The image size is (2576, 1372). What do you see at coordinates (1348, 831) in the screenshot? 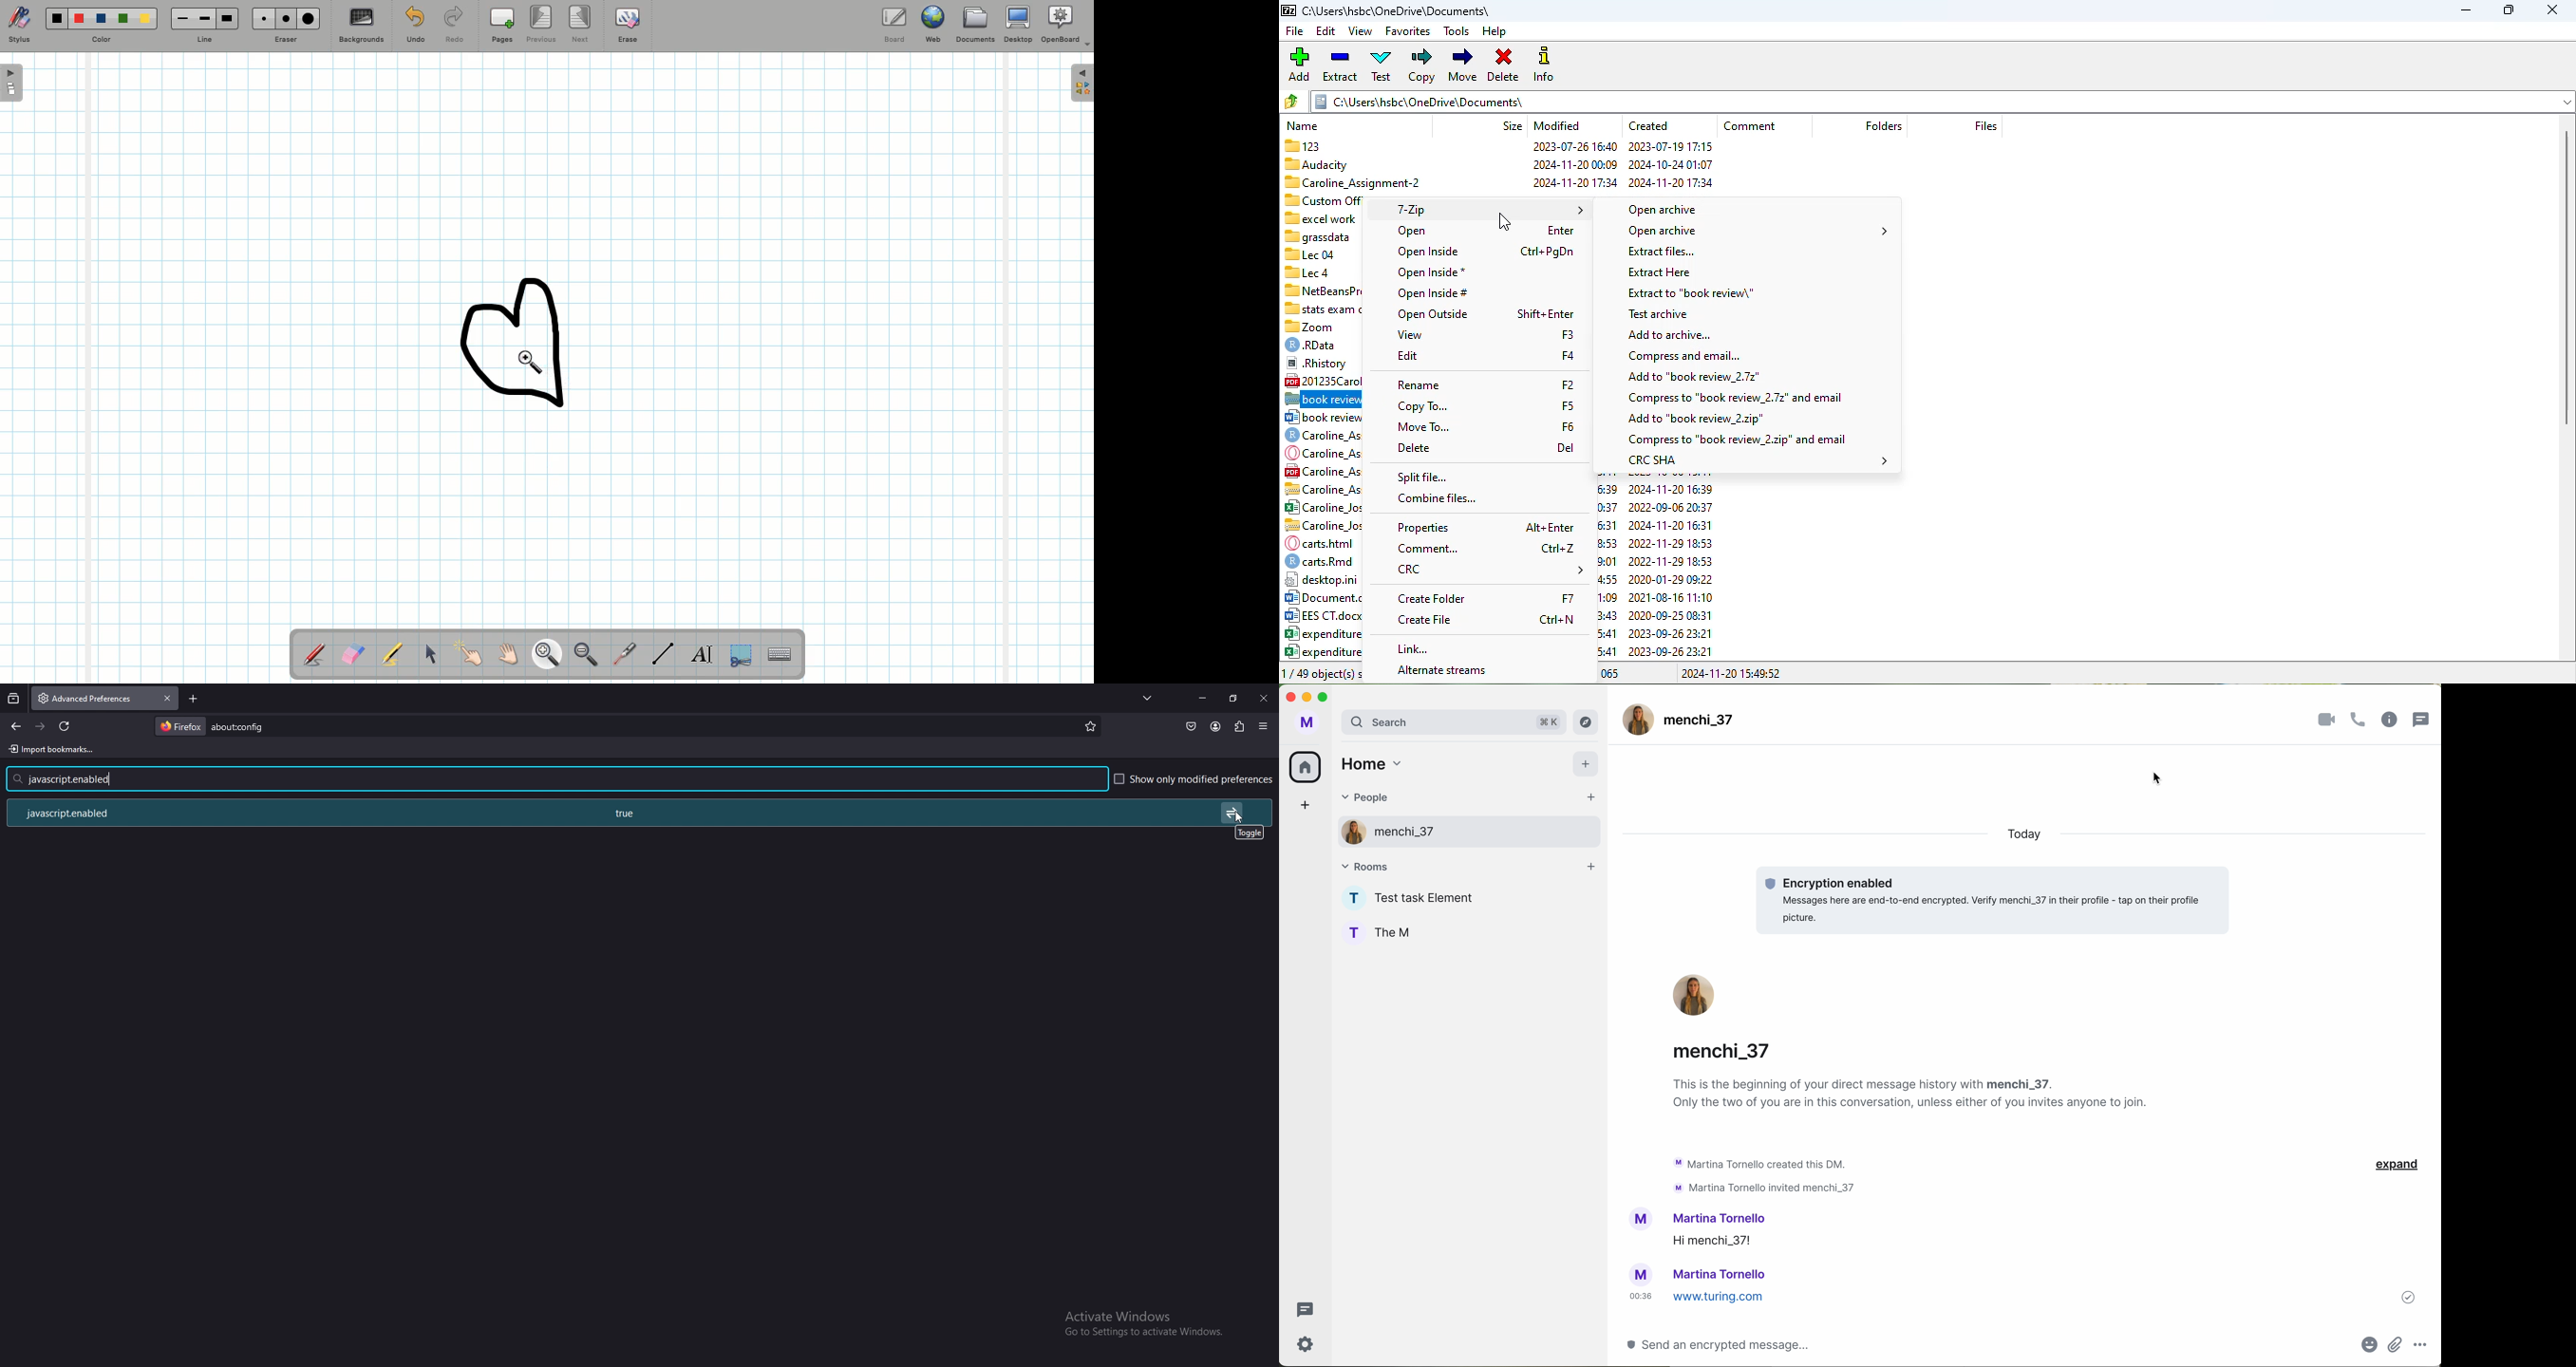
I see `profile` at bounding box center [1348, 831].